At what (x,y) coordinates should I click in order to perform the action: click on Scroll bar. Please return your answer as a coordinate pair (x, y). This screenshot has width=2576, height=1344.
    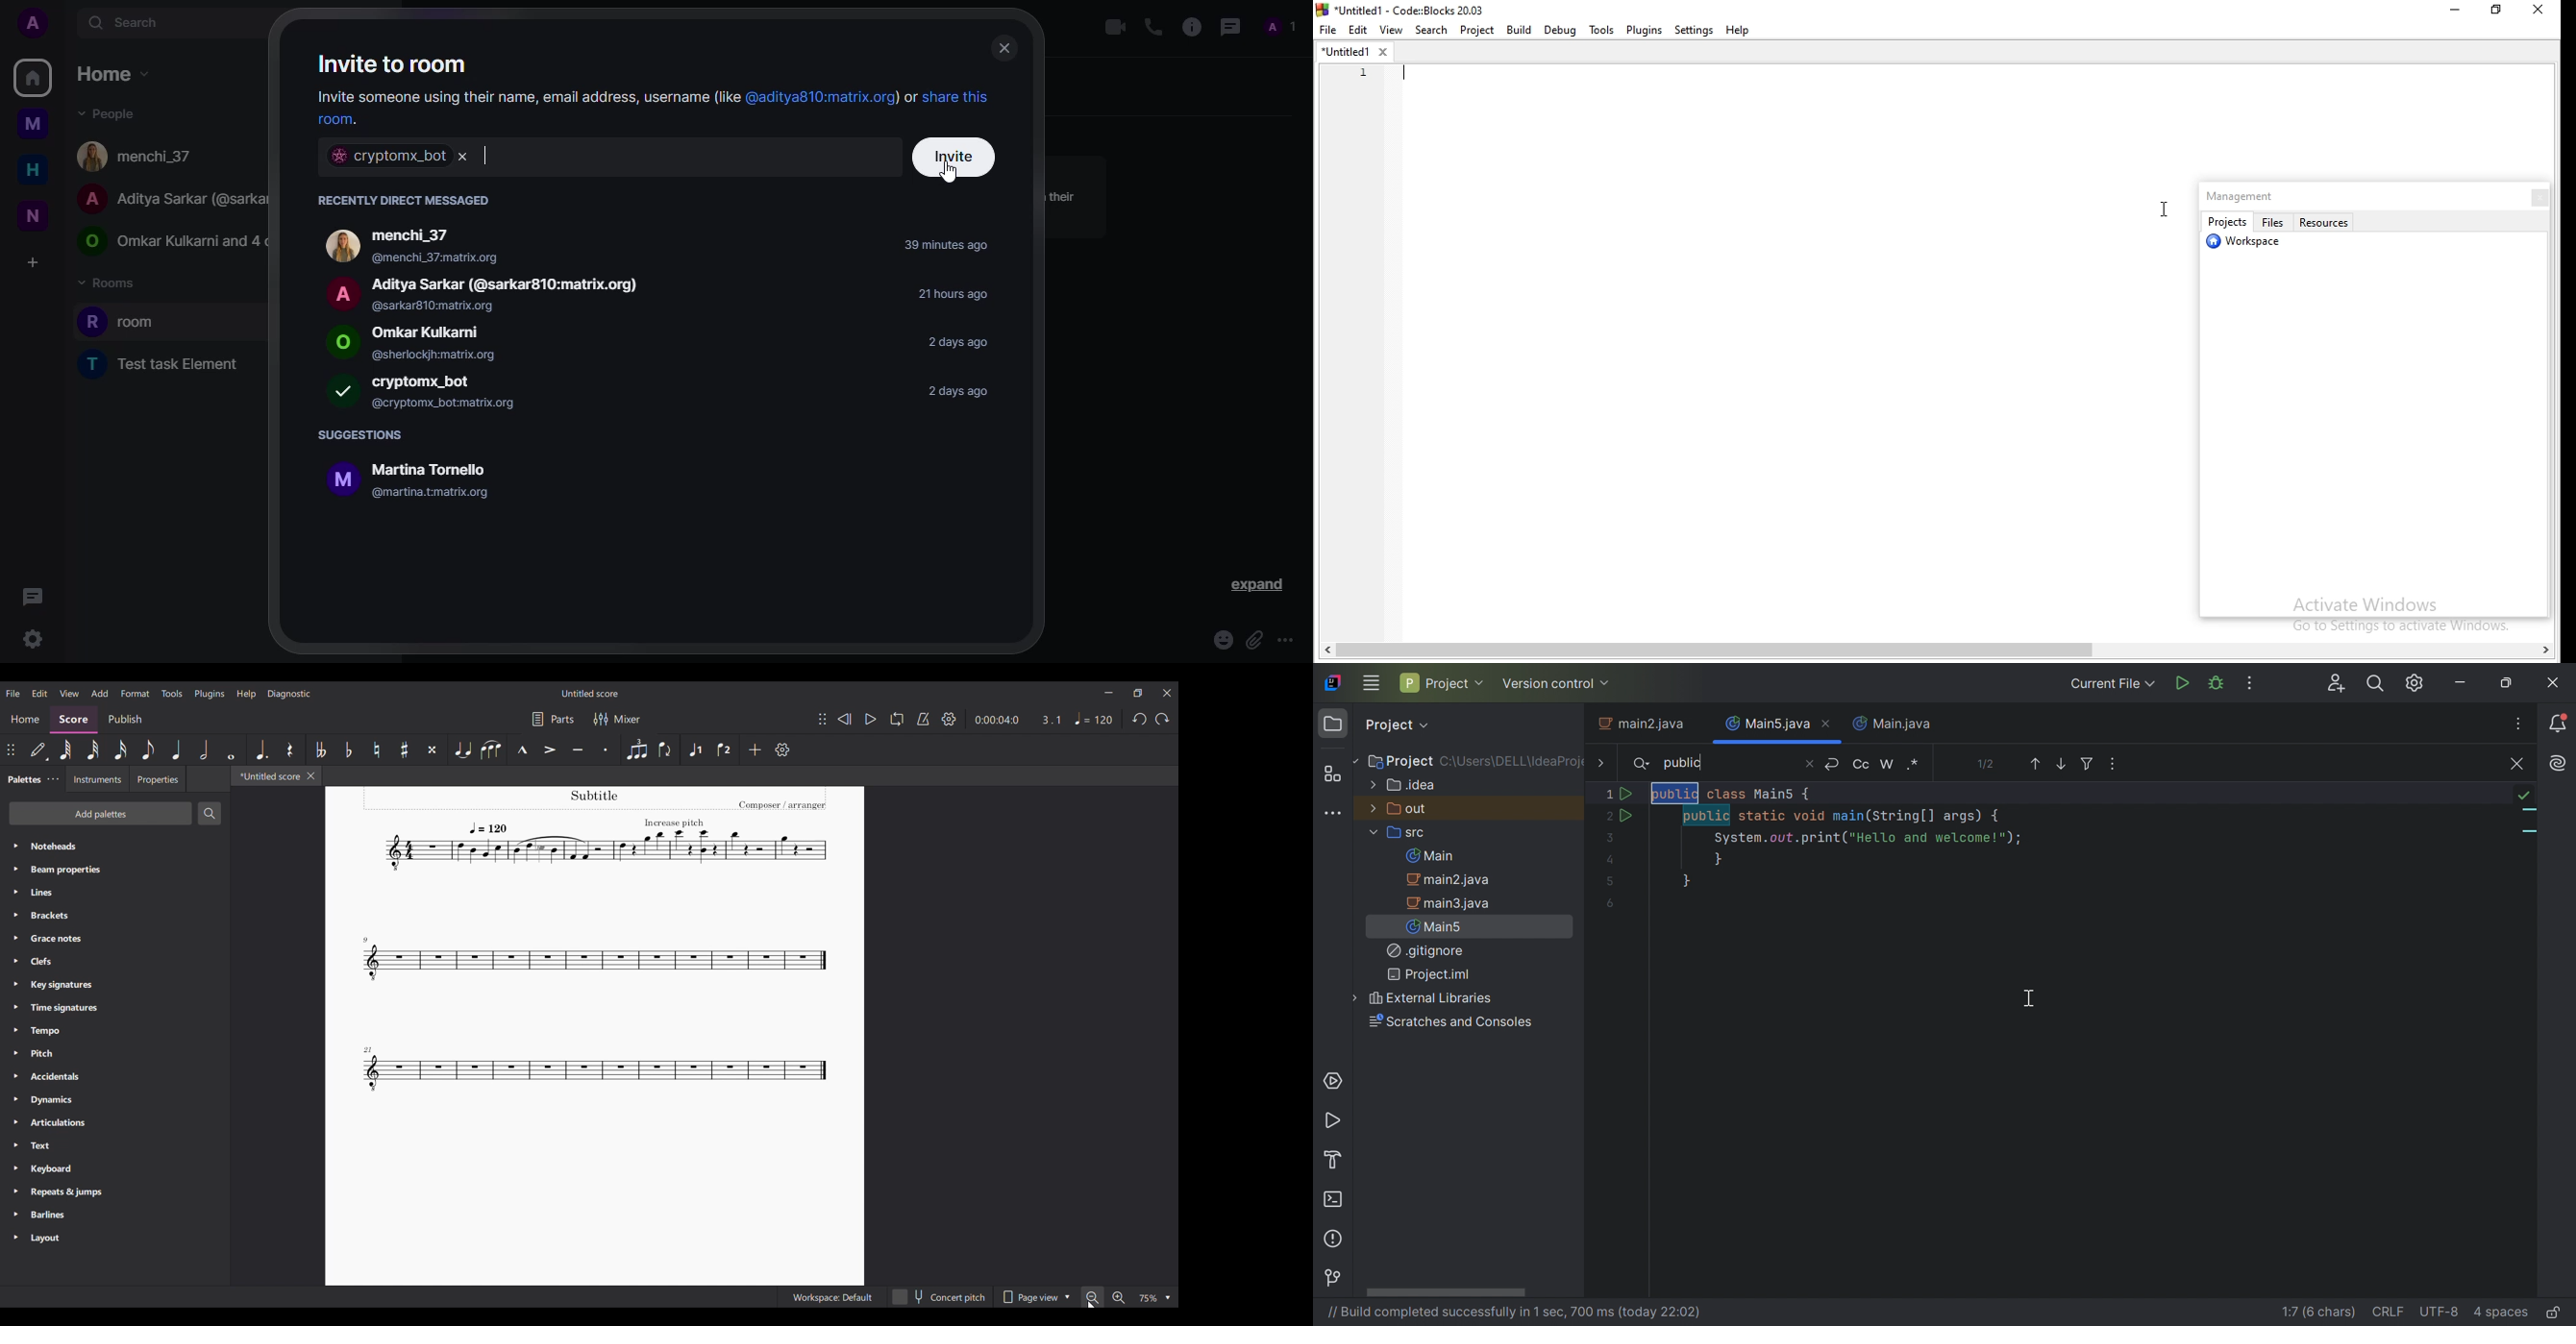
    Looking at the image, I should click on (1445, 1292).